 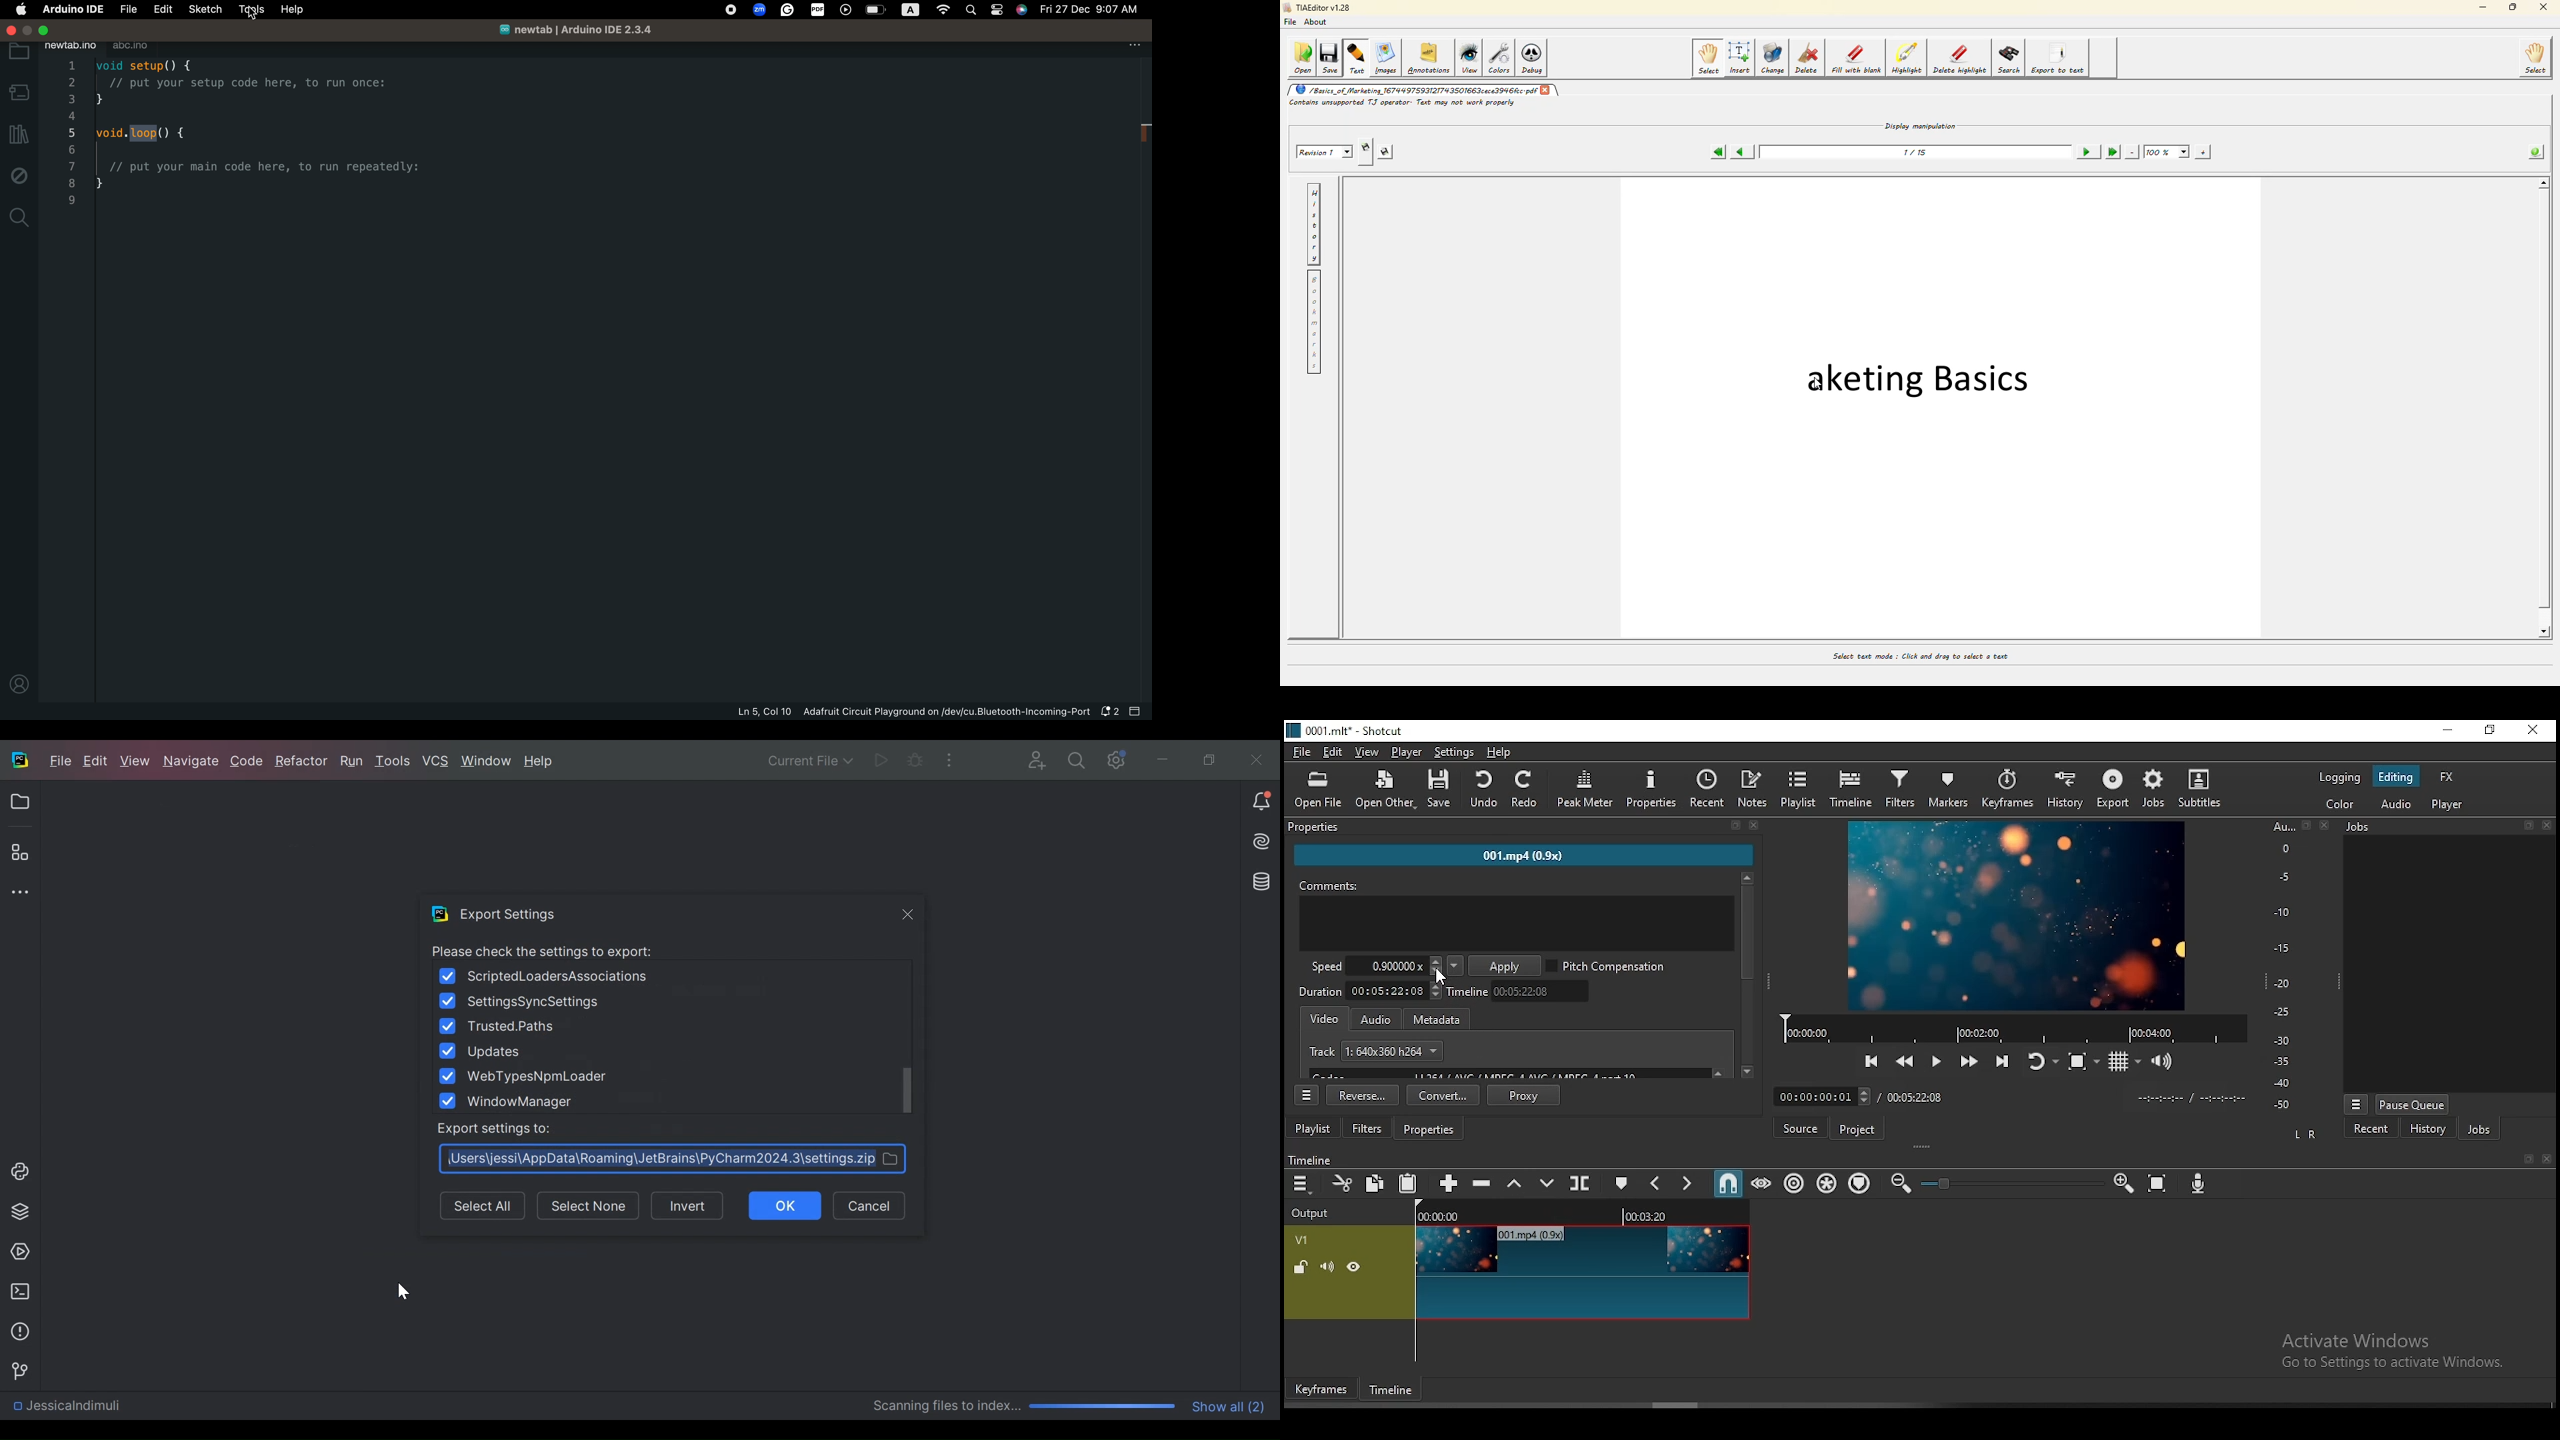 What do you see at coordinates (1579, 1213) in the screenshot?
I see `timeline` at bounding box center [1579, 1213].